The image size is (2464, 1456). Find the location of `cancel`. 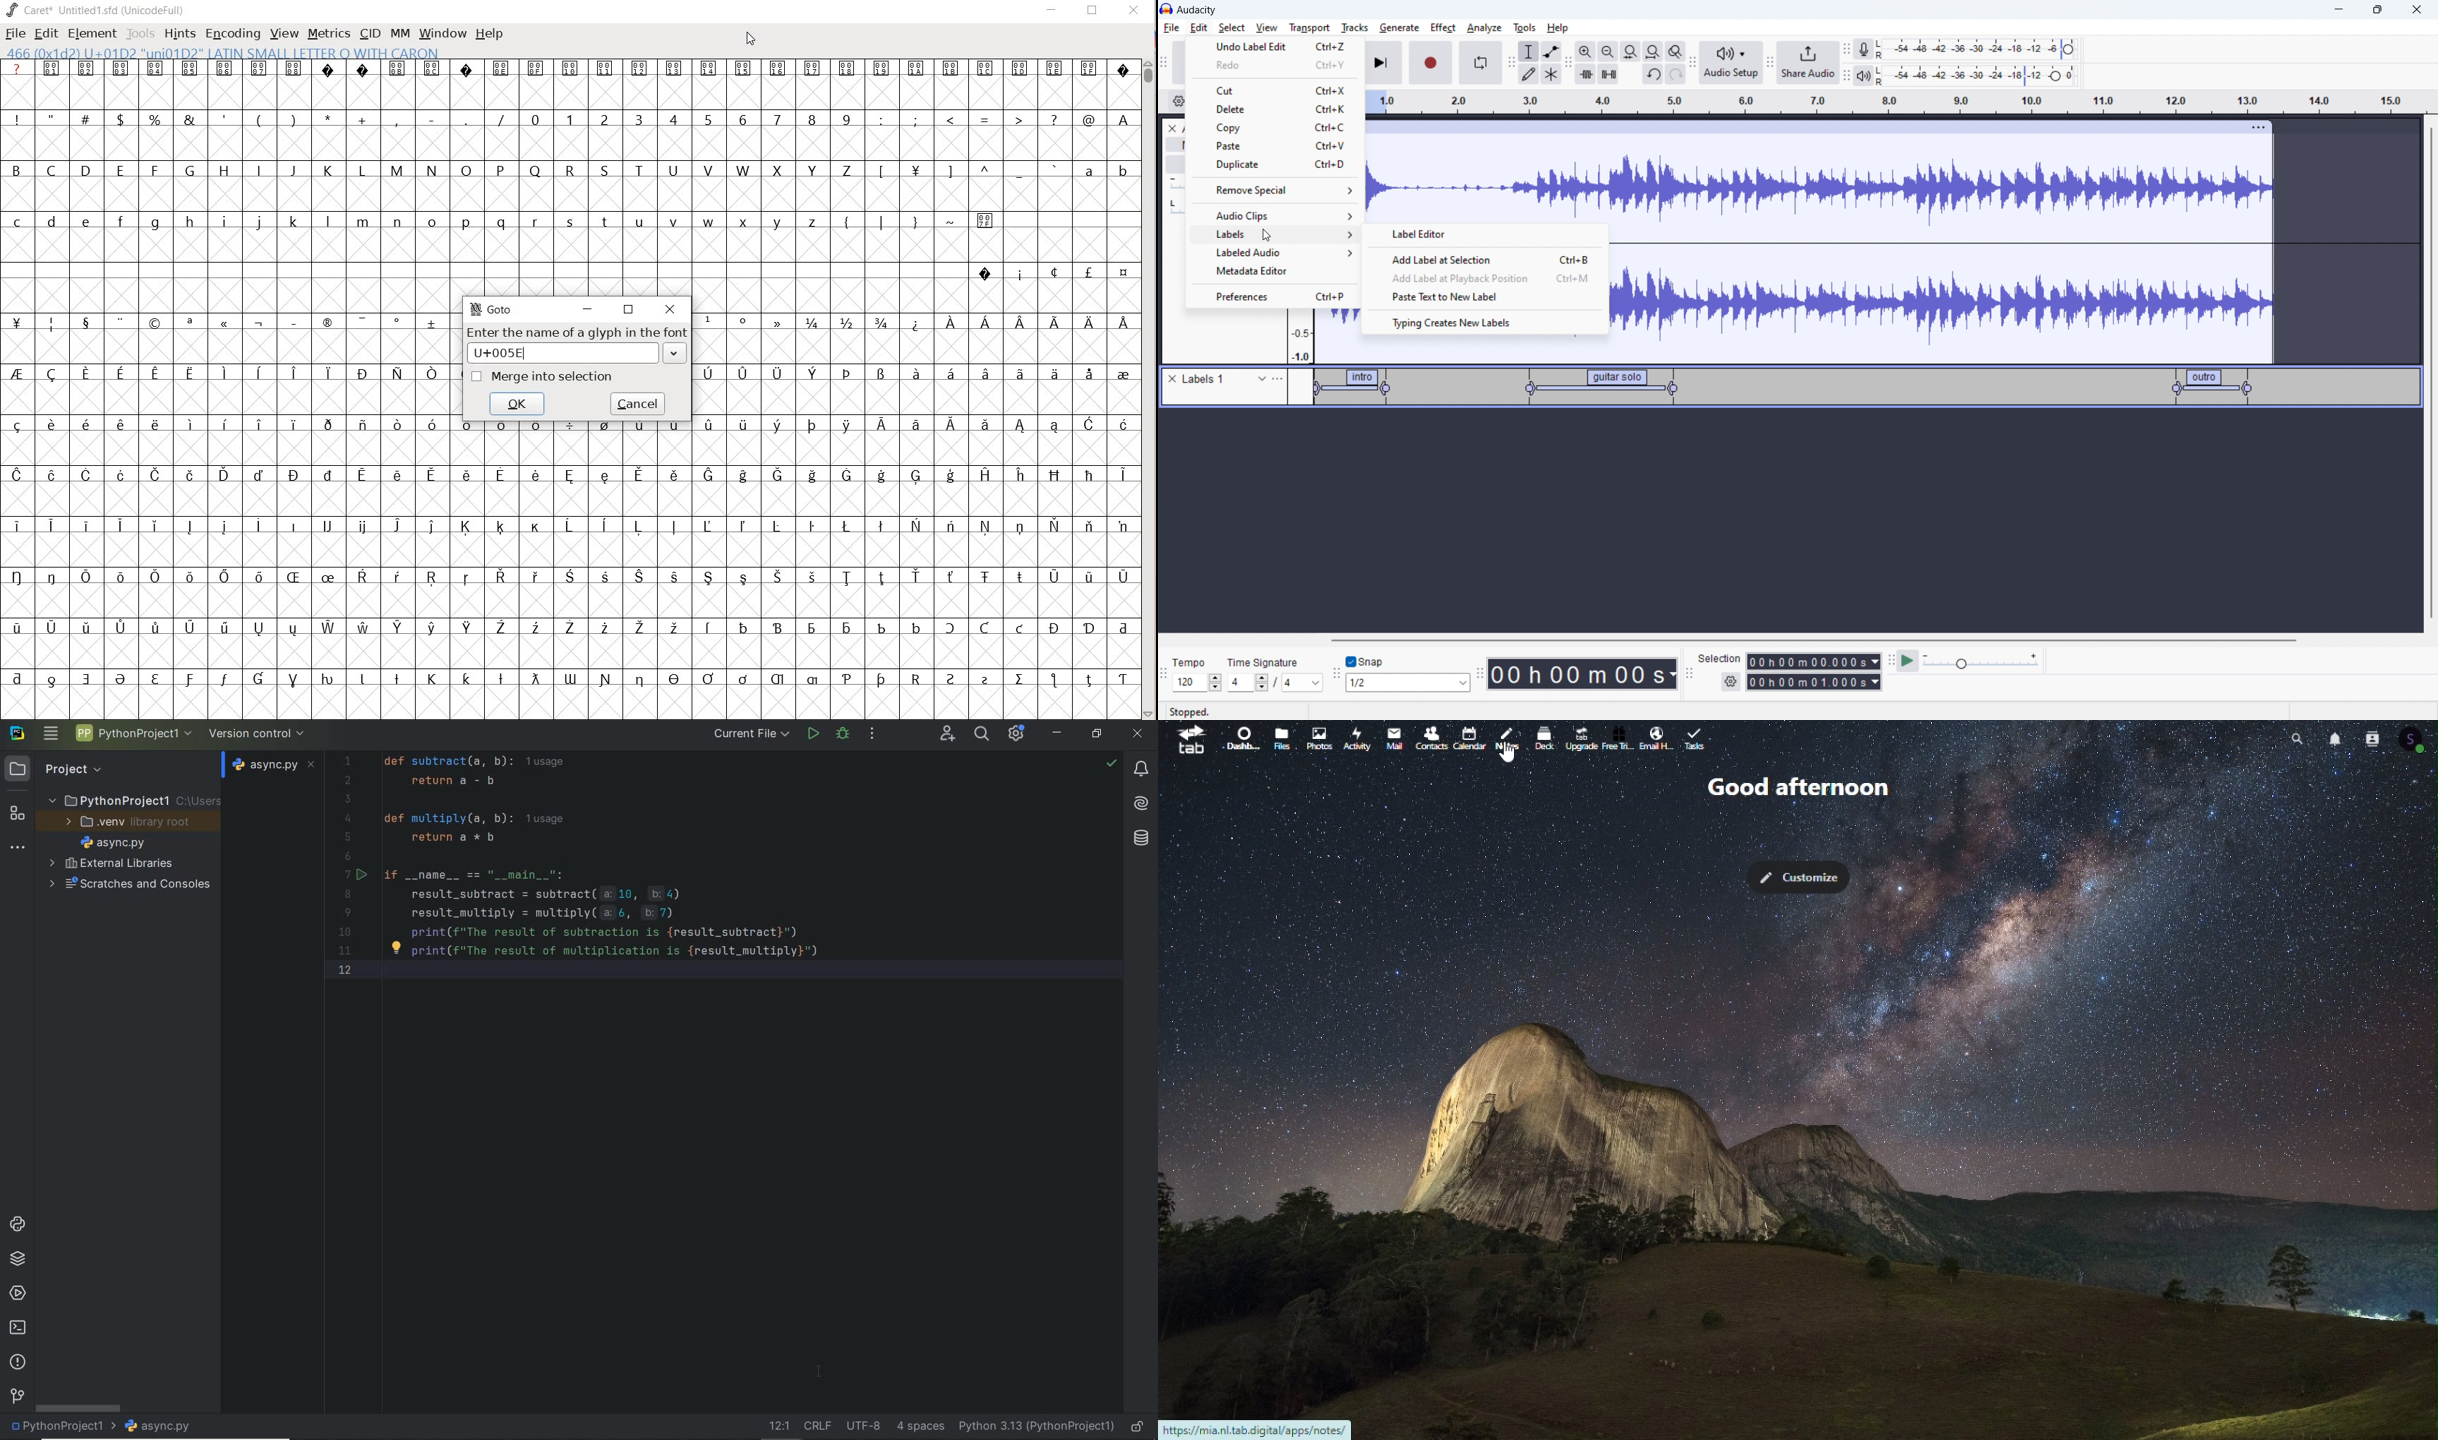

cancel is located at coordinates (637, 407).